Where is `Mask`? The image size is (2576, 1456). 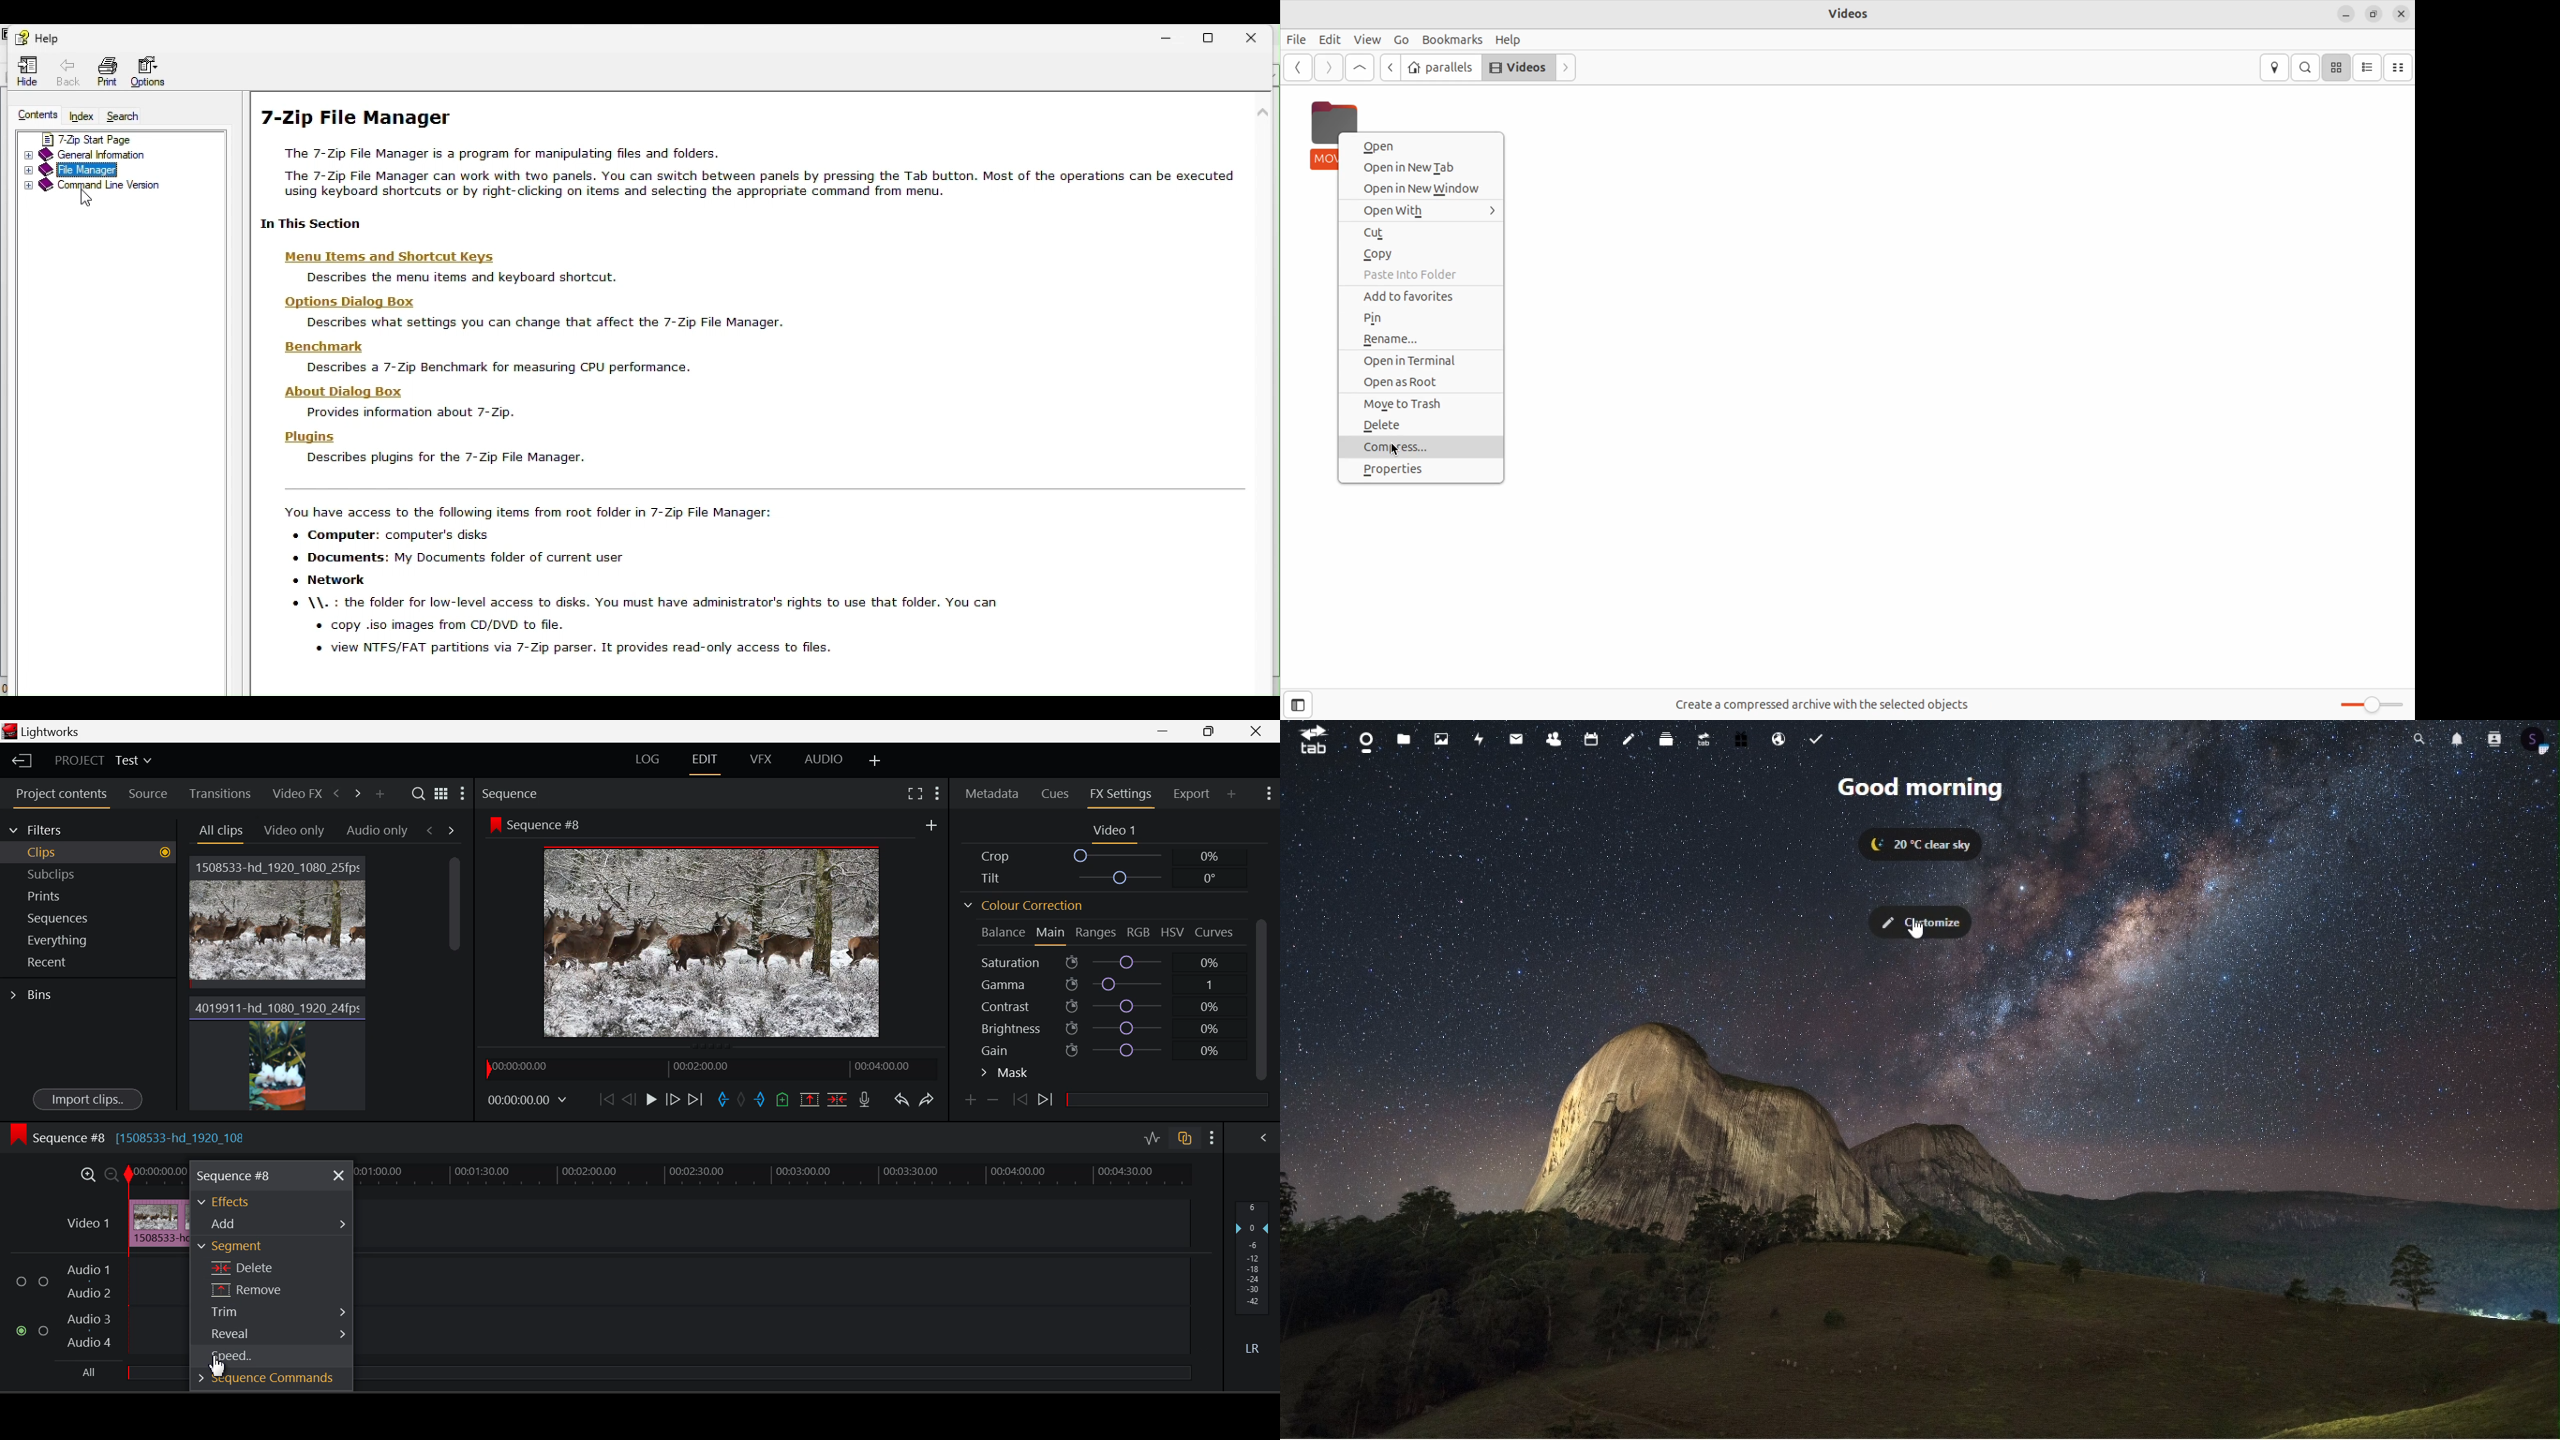 Mask is located at coordinates (1005, 1073).